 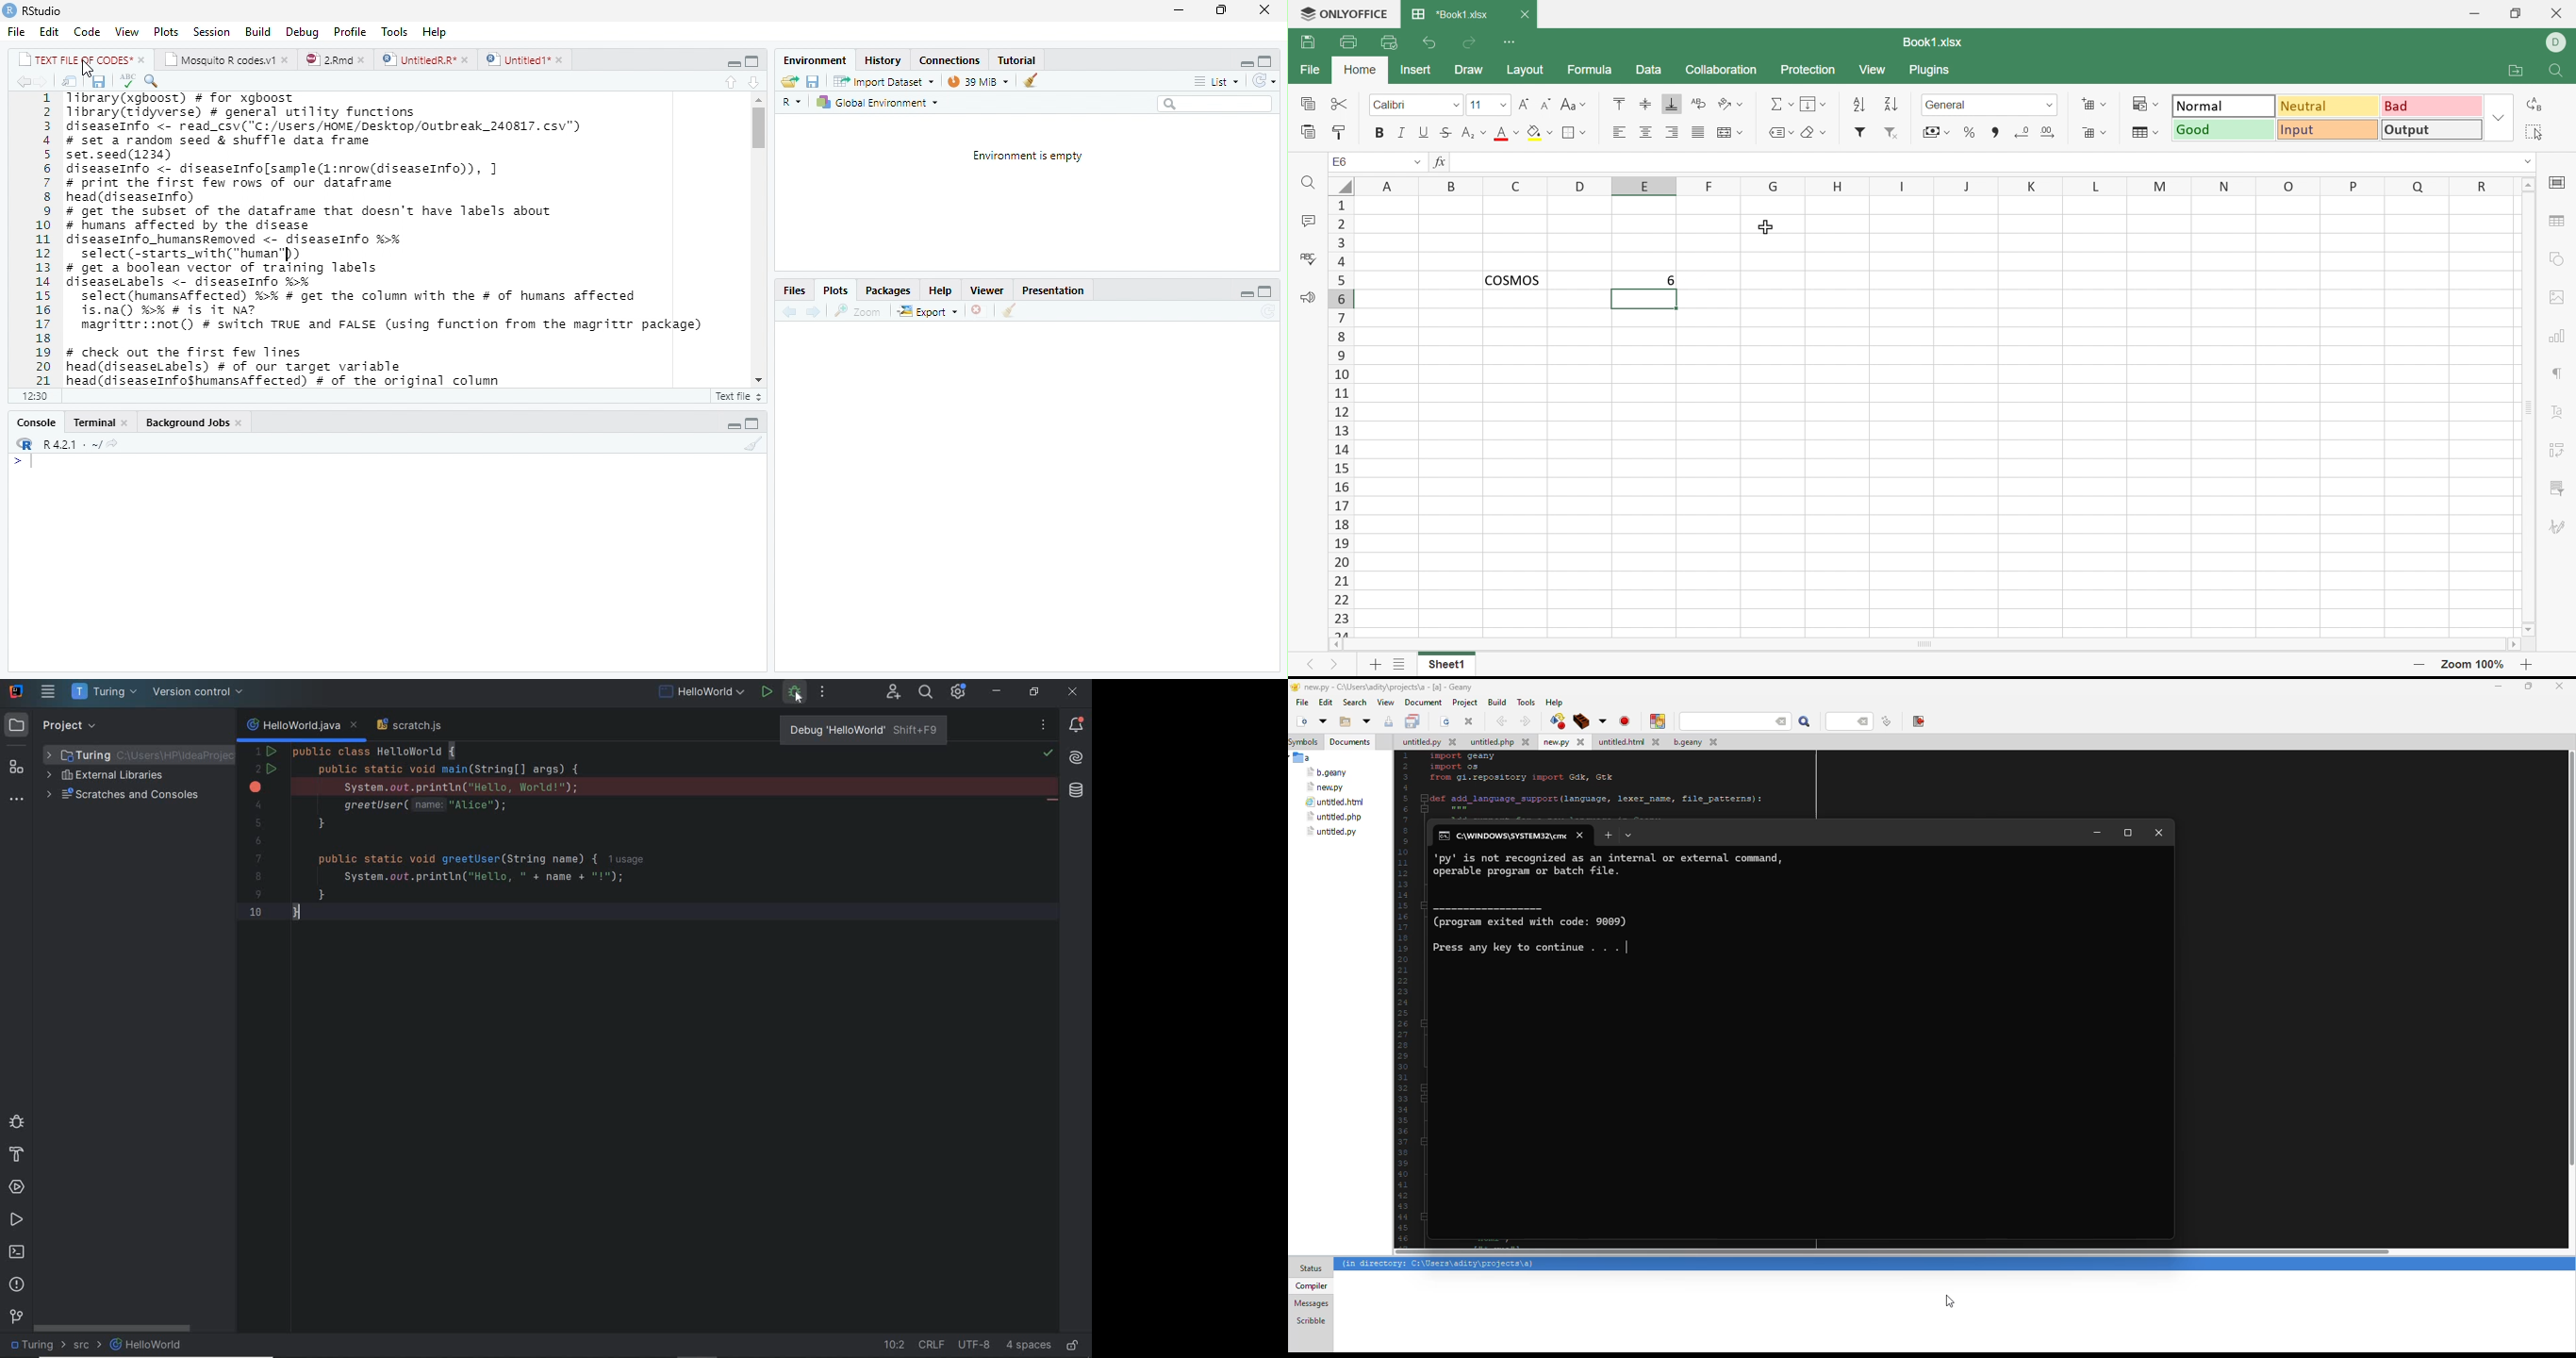 What do you see at coordinates (1623, 132) in the screenshot?
I see `Align Left` at bounding box center [1623, 132].